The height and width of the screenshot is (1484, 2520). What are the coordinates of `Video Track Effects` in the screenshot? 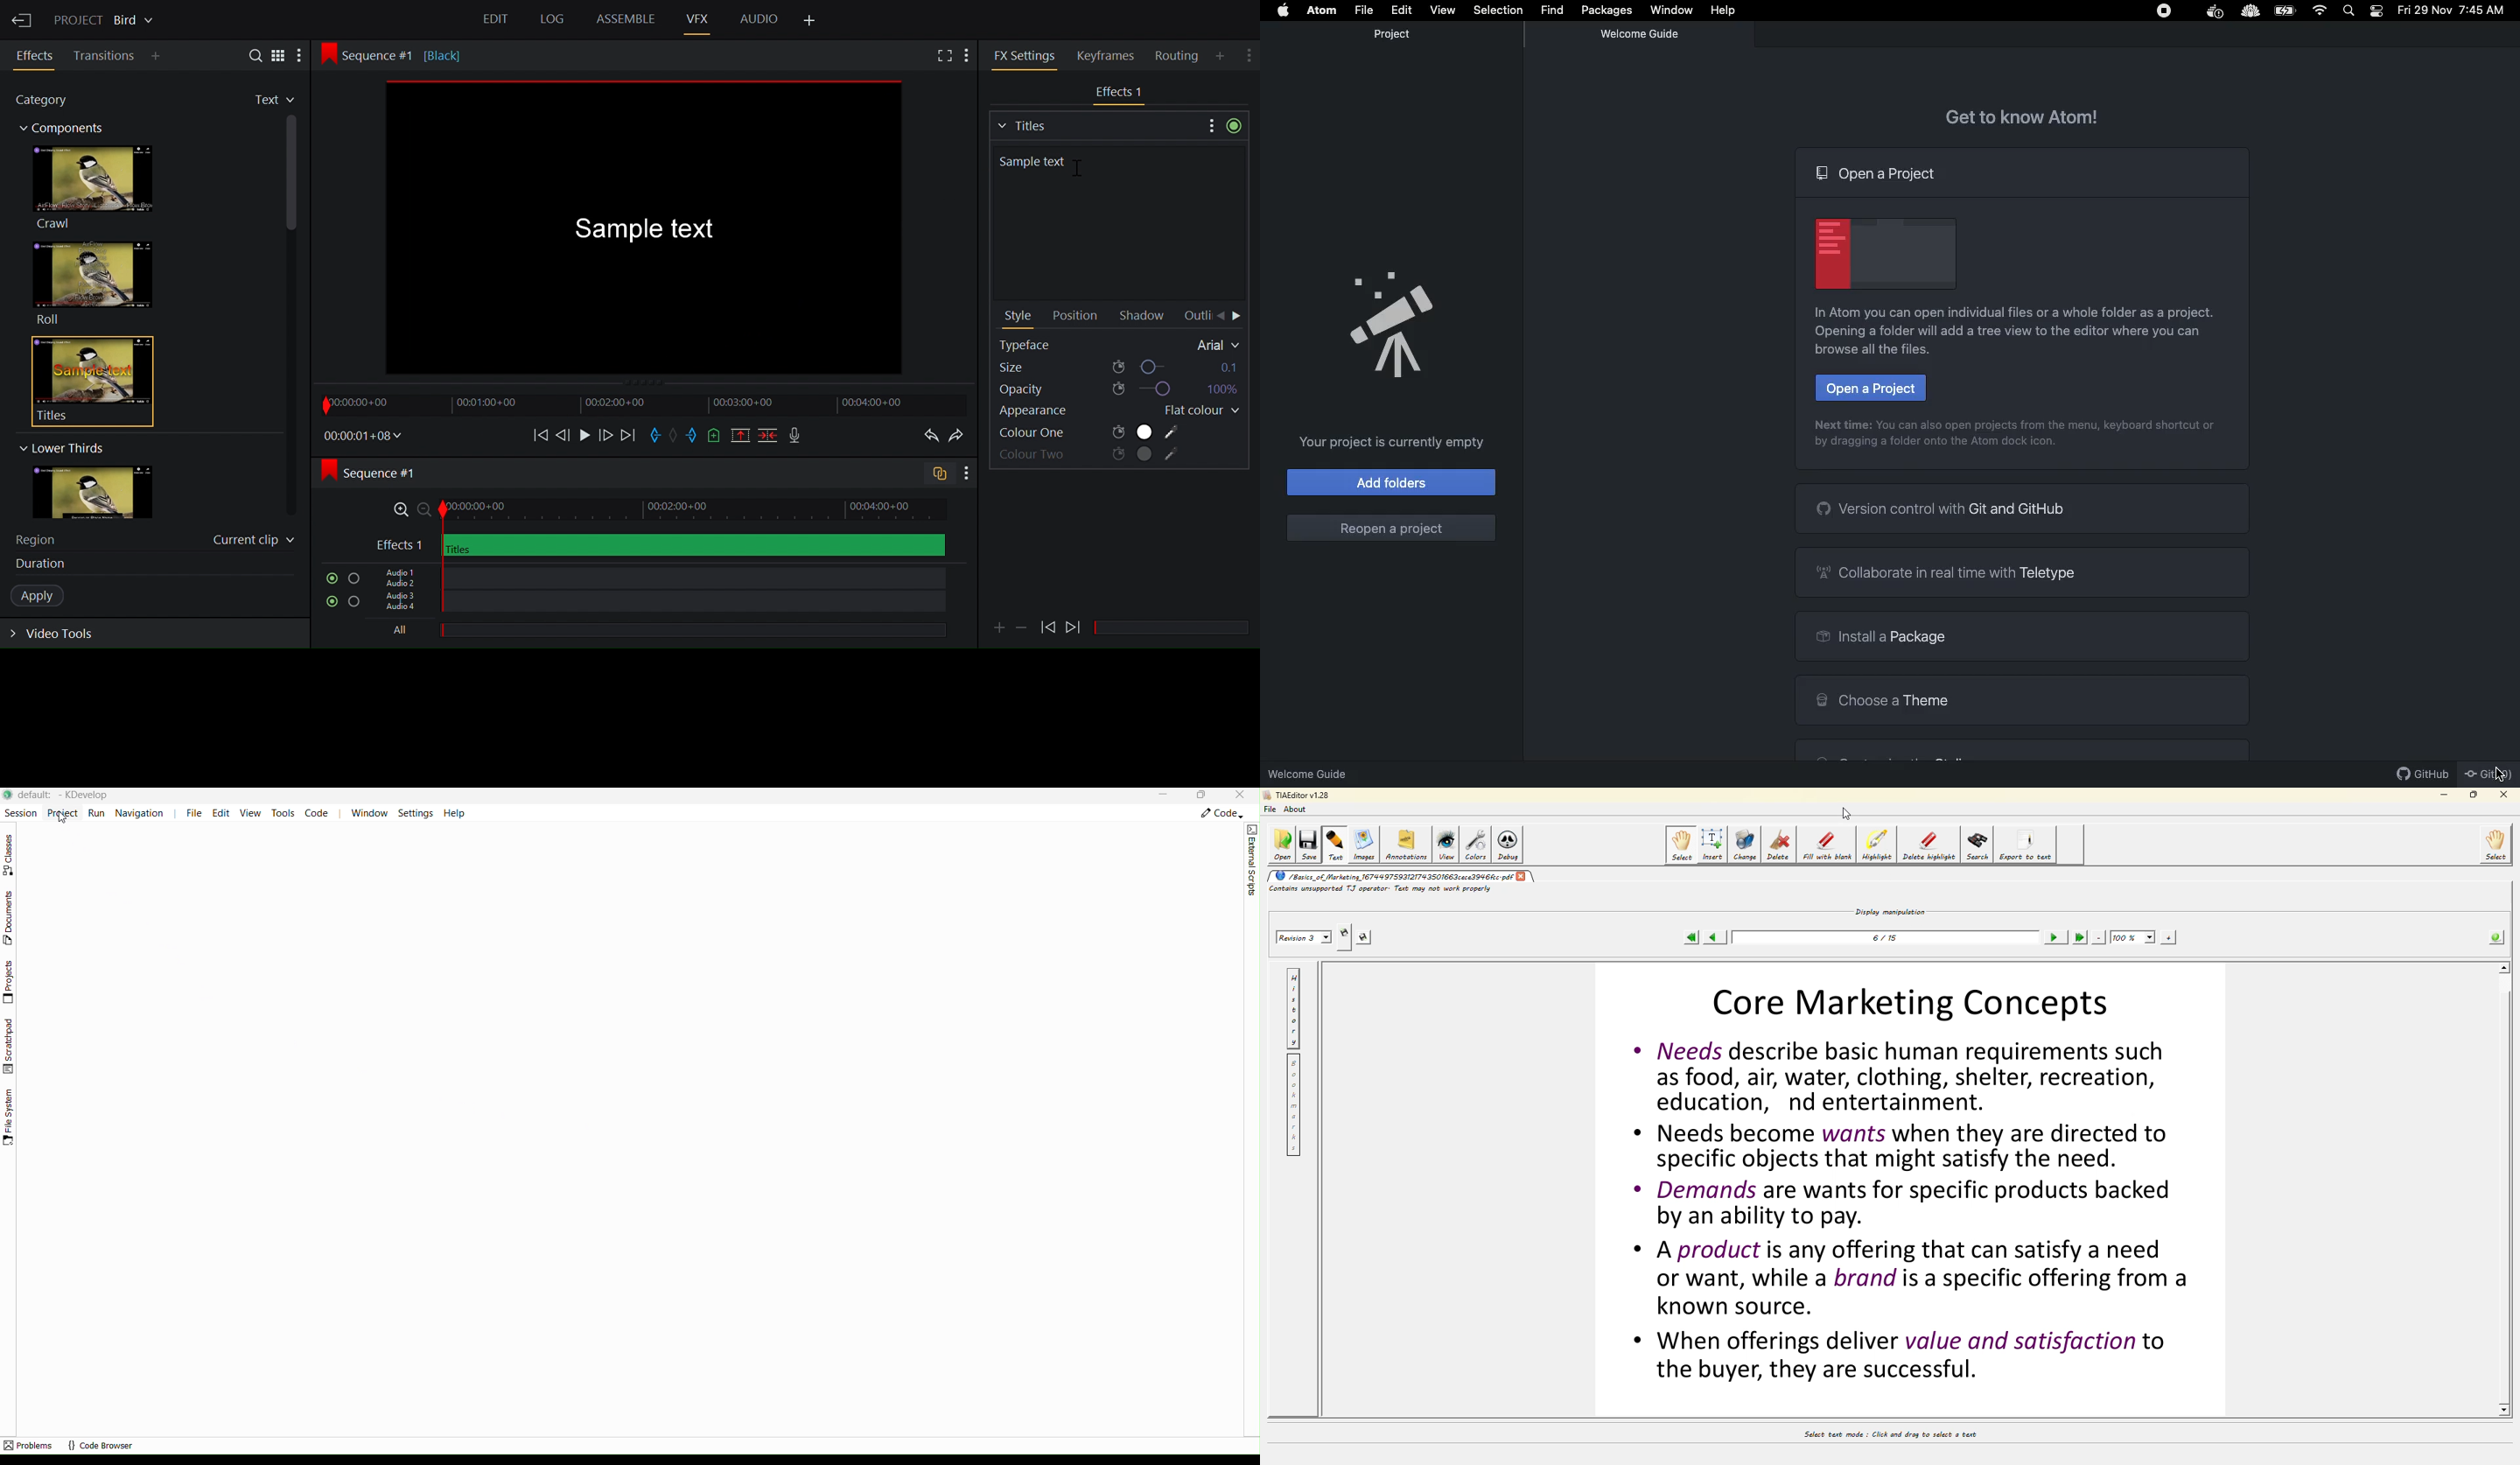 It's located at (660, 545).